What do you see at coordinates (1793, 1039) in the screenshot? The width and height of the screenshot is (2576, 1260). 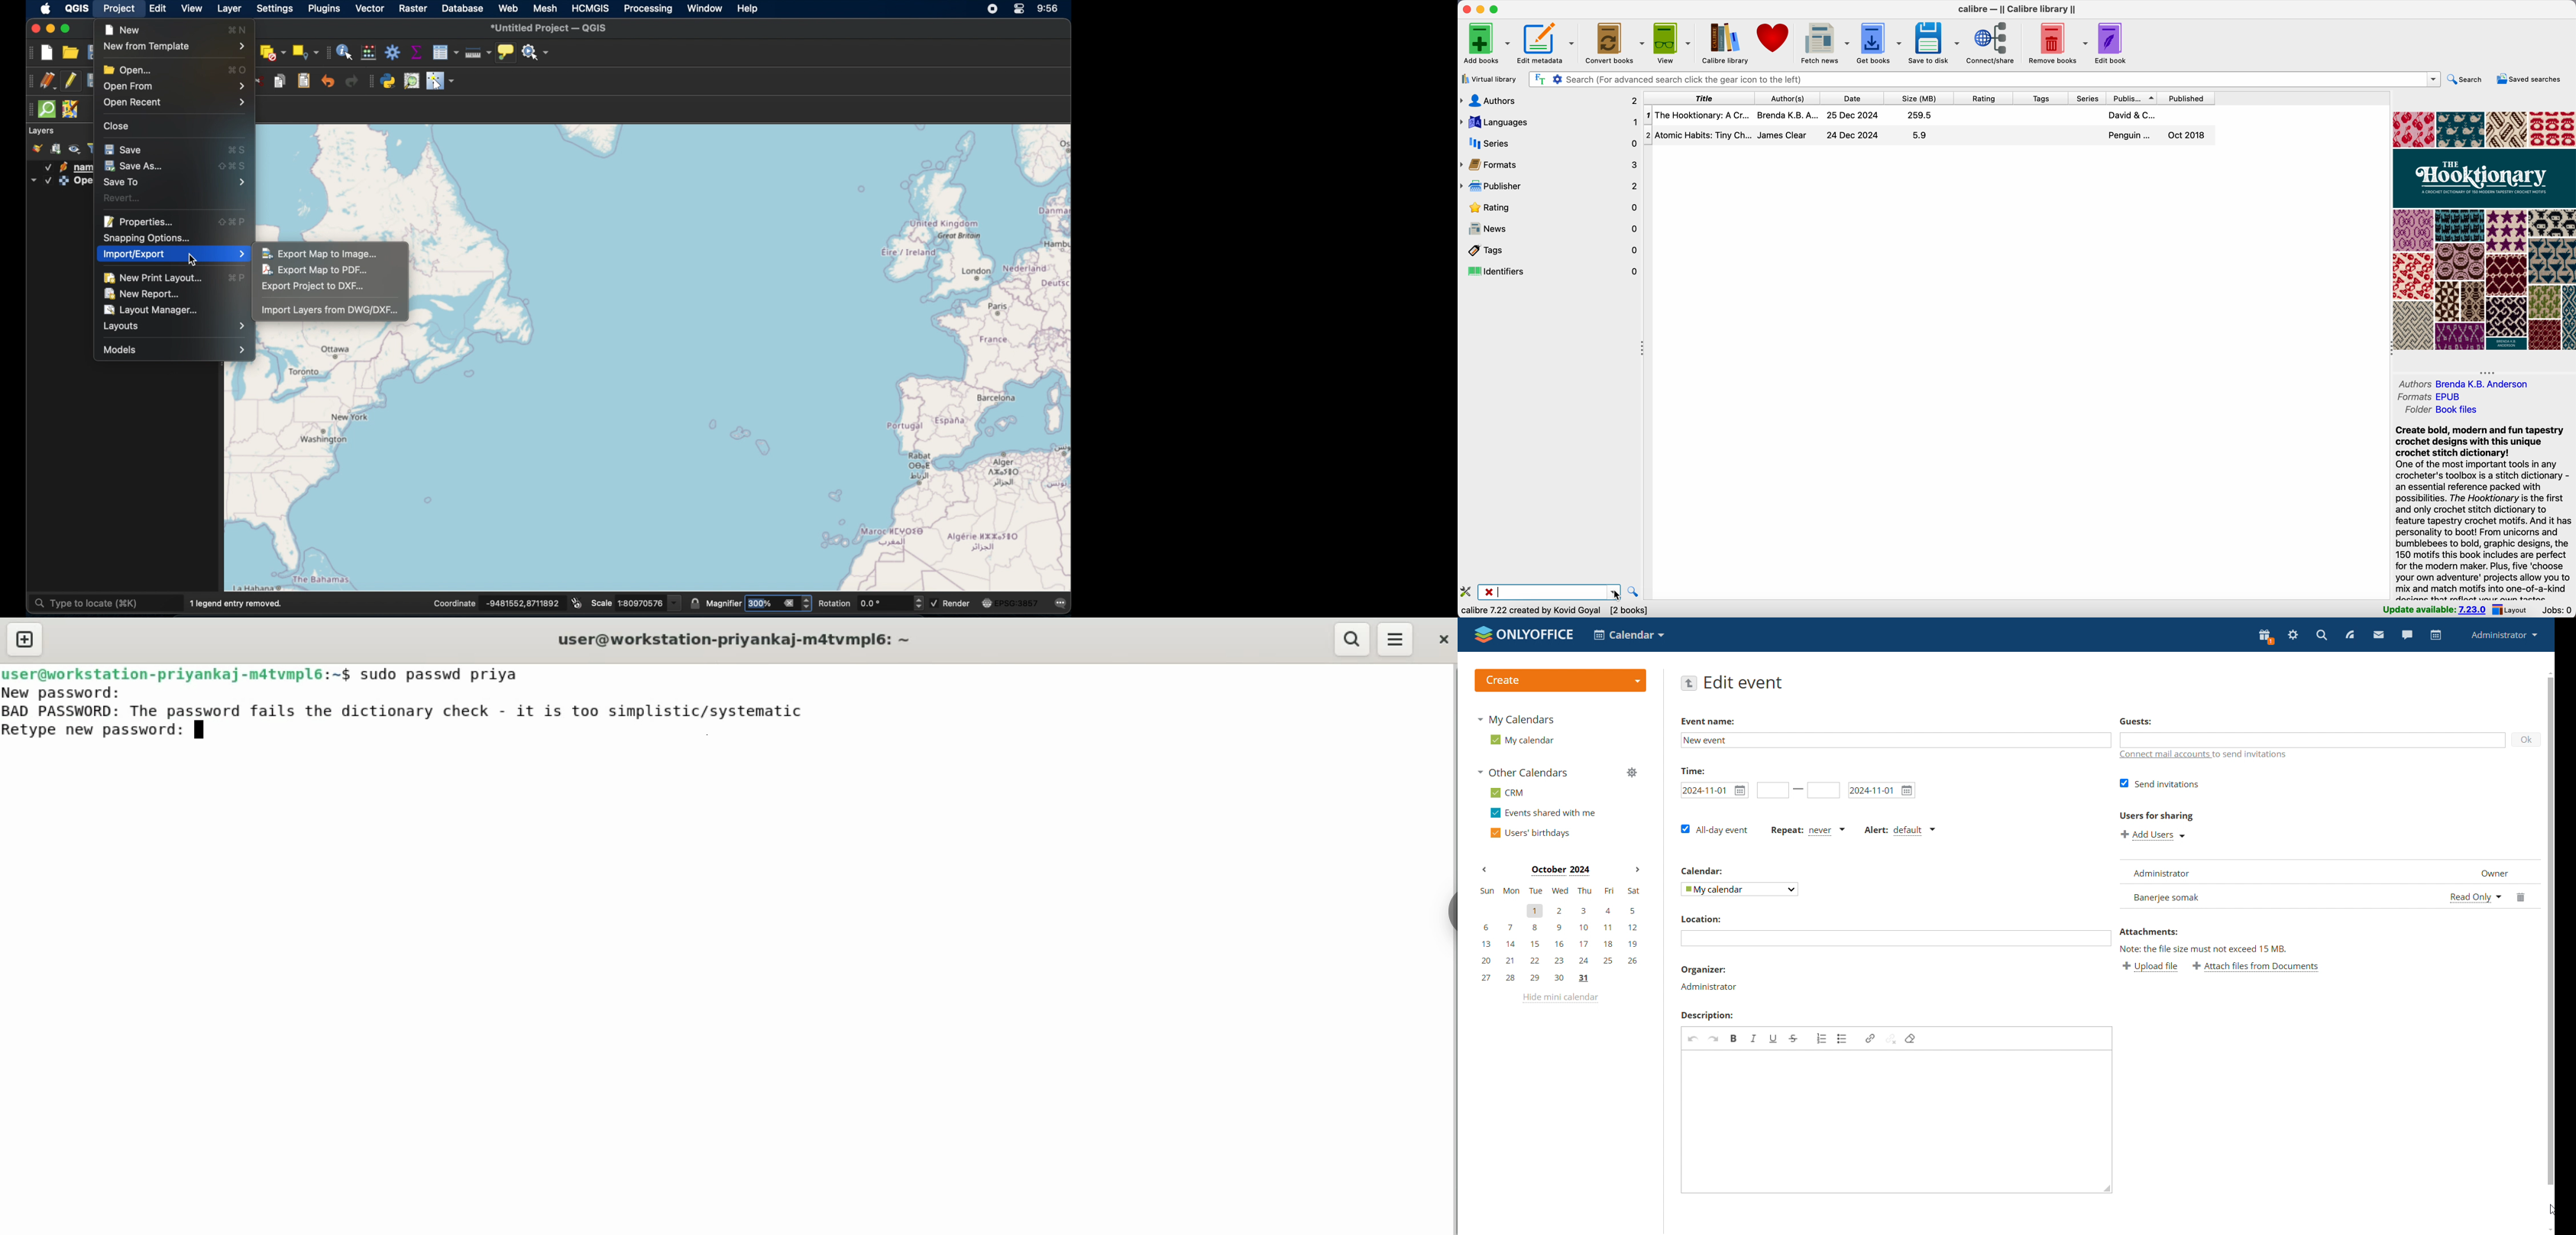 I see `strikethrough` at bounding box center [1793, 1039].